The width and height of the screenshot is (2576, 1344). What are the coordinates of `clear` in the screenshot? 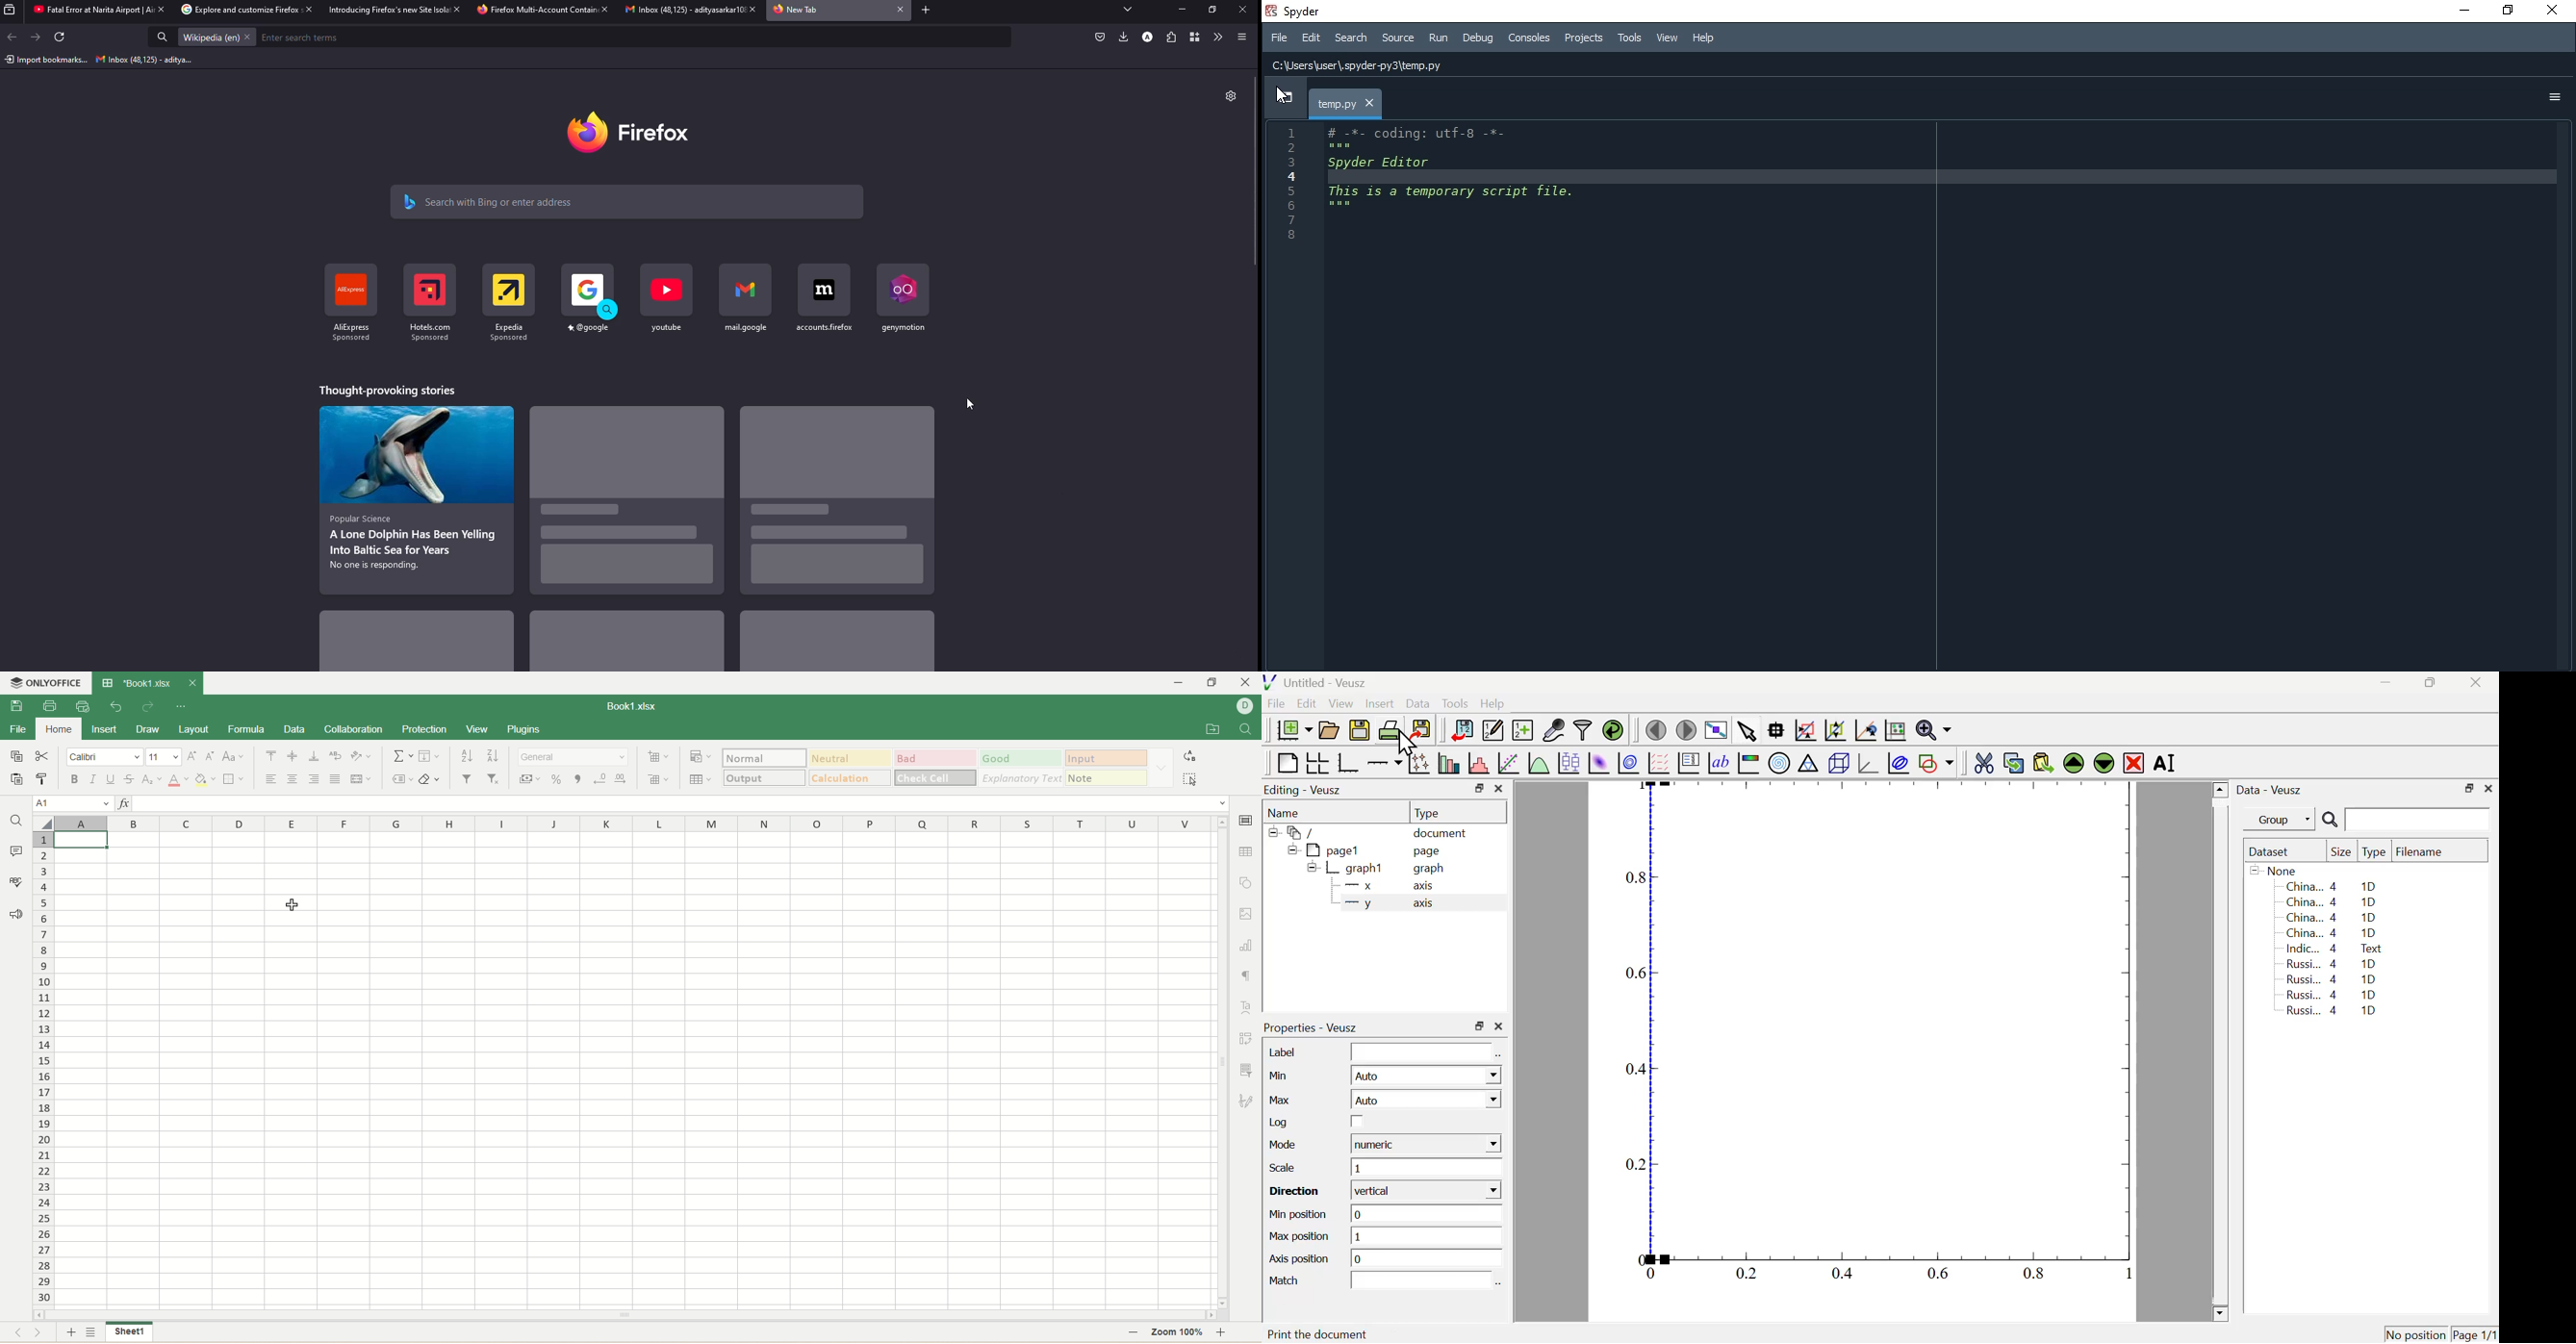 It's located at (430, 779).